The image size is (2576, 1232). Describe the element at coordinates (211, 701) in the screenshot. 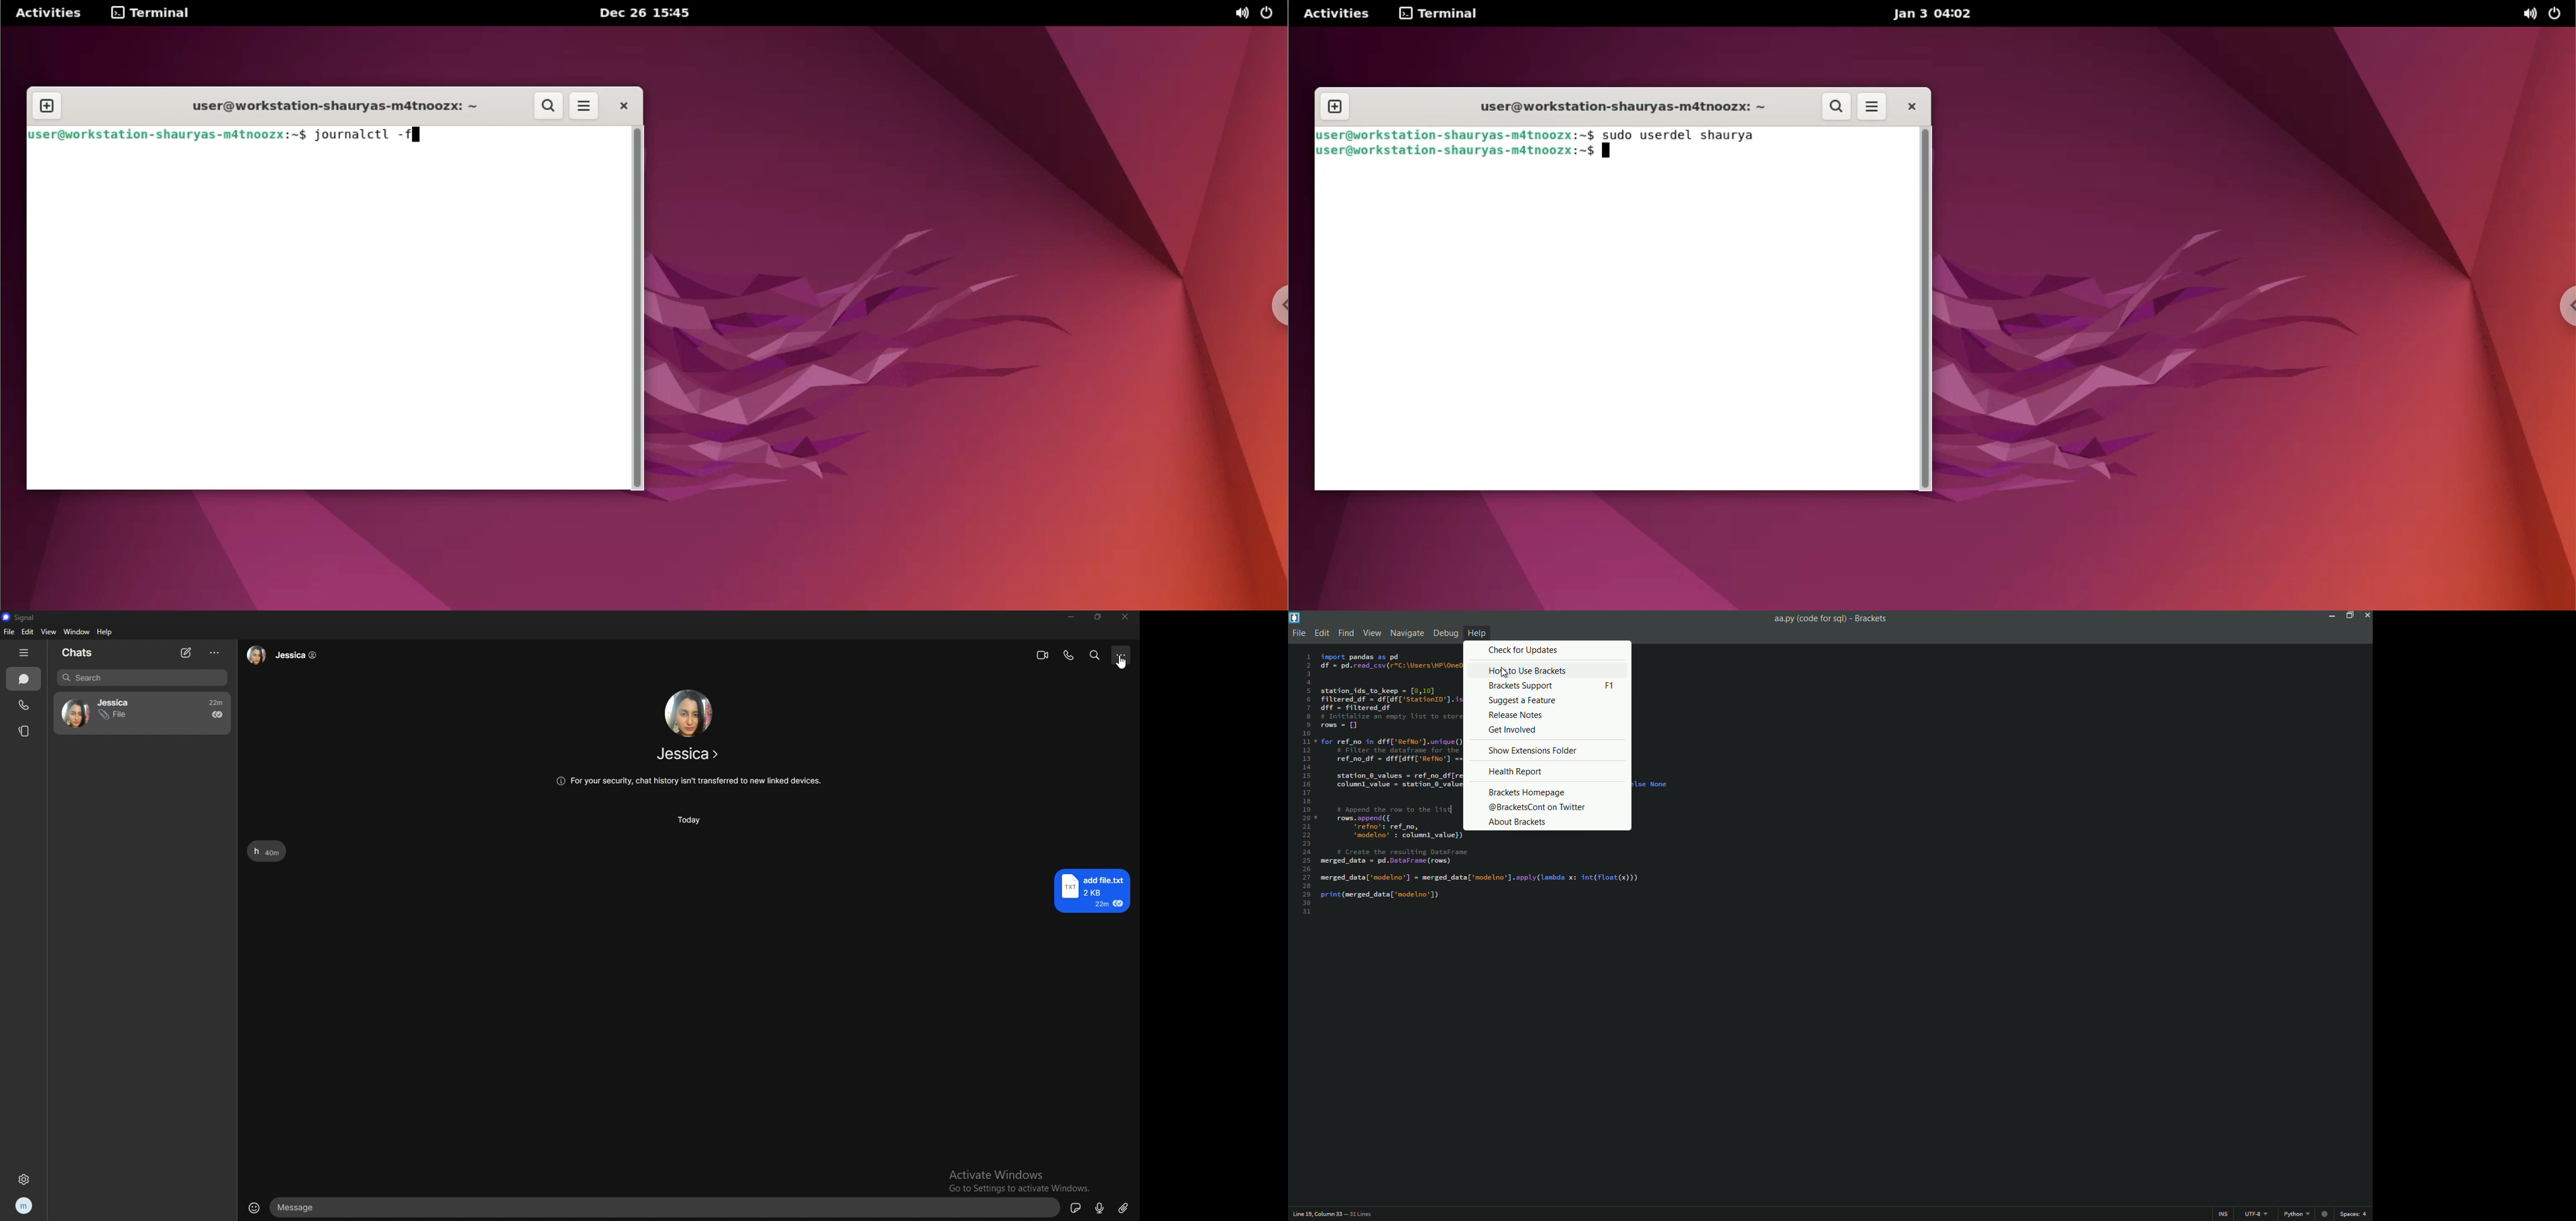

I see `22m` at that location.